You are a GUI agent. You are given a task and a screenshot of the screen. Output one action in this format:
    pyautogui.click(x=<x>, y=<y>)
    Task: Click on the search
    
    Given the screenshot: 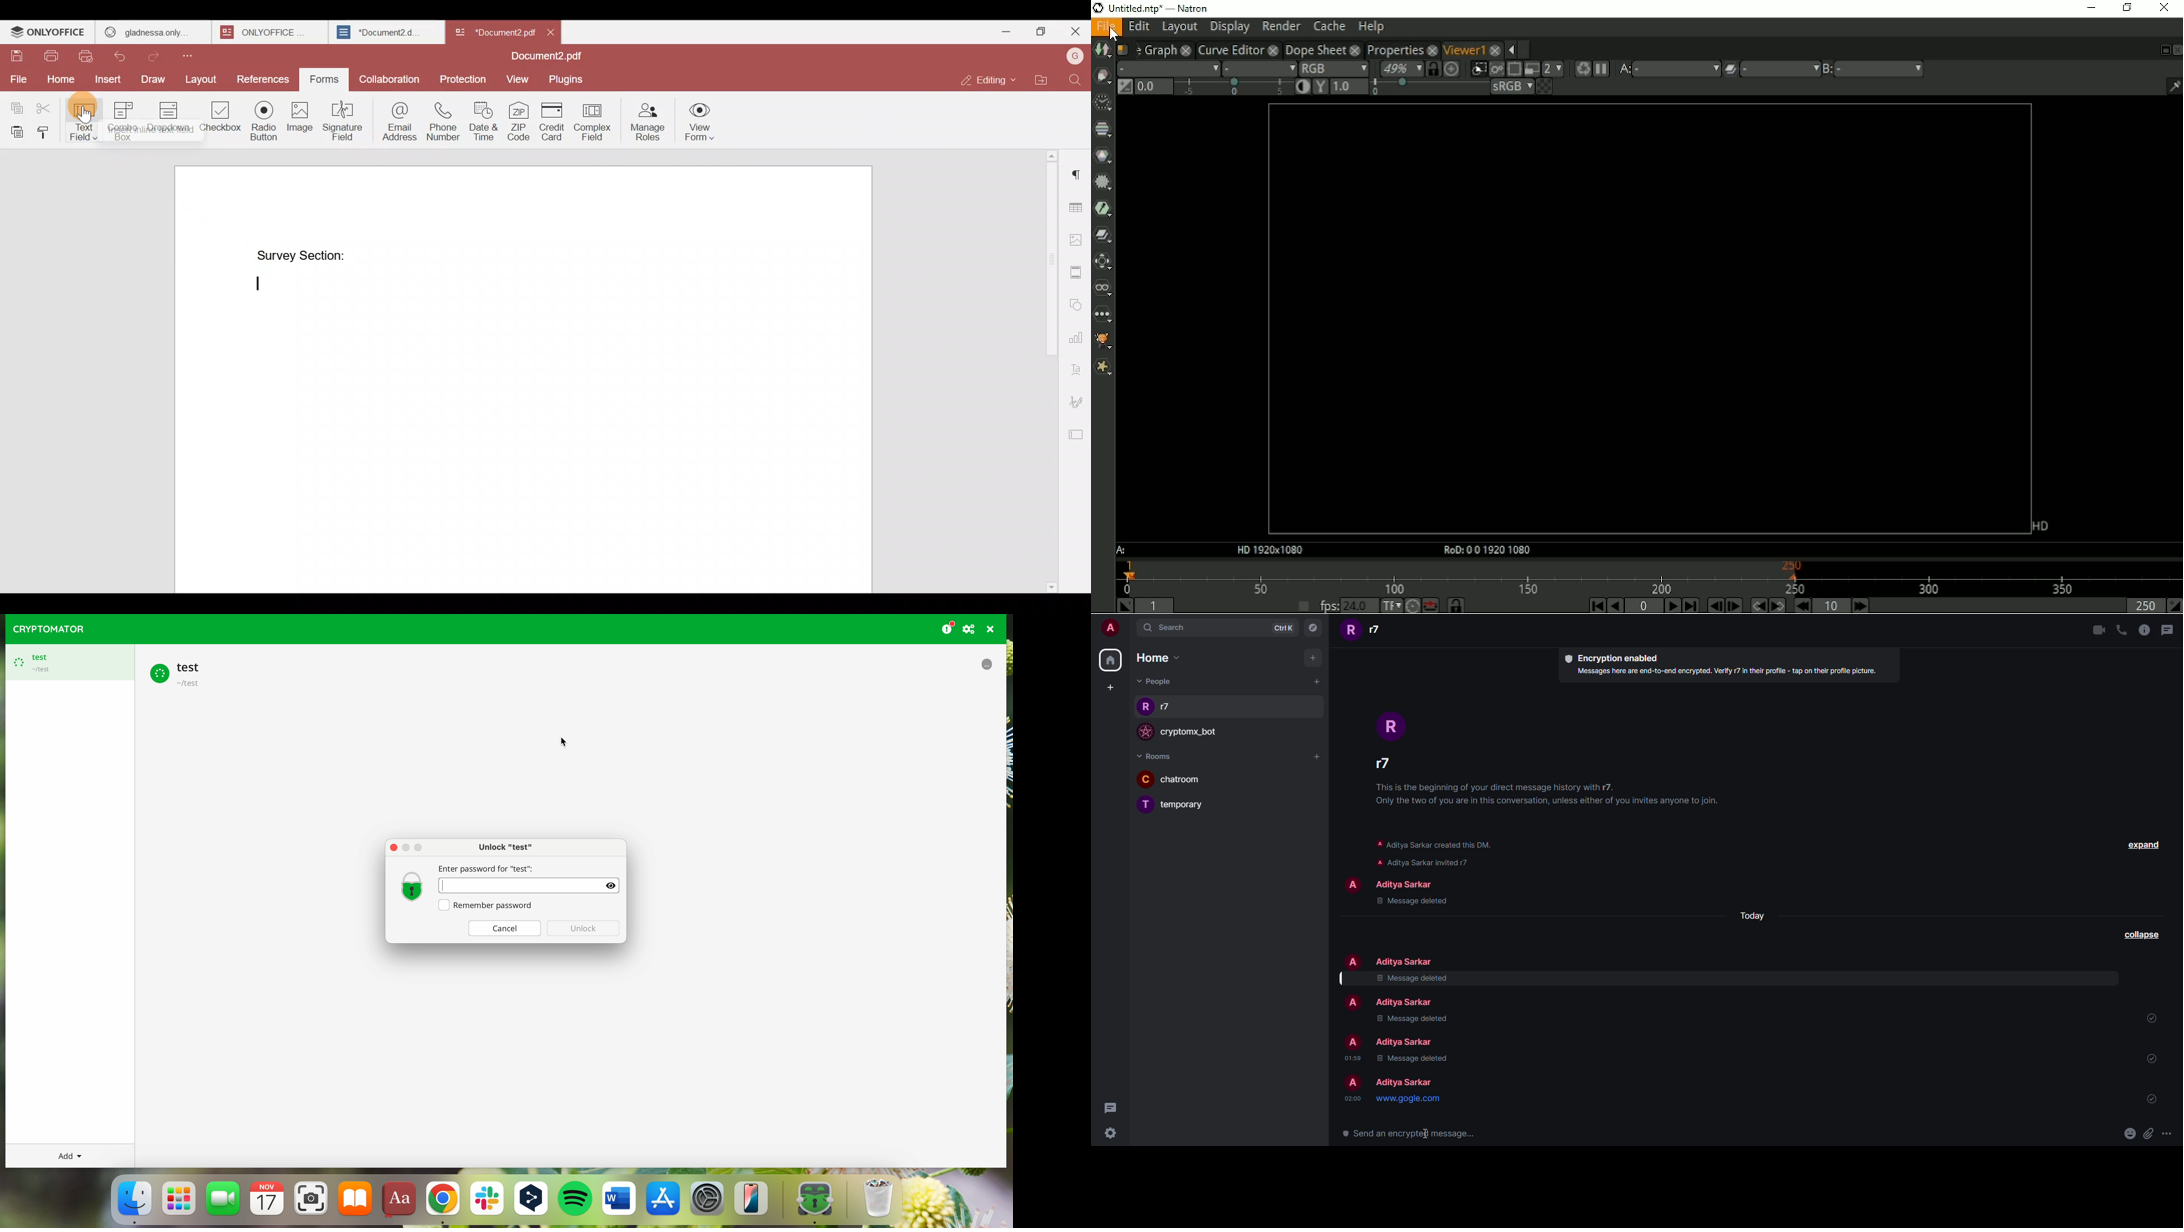 What is the action you would take?
    pyautogui.click(x=1176, y=628)
    